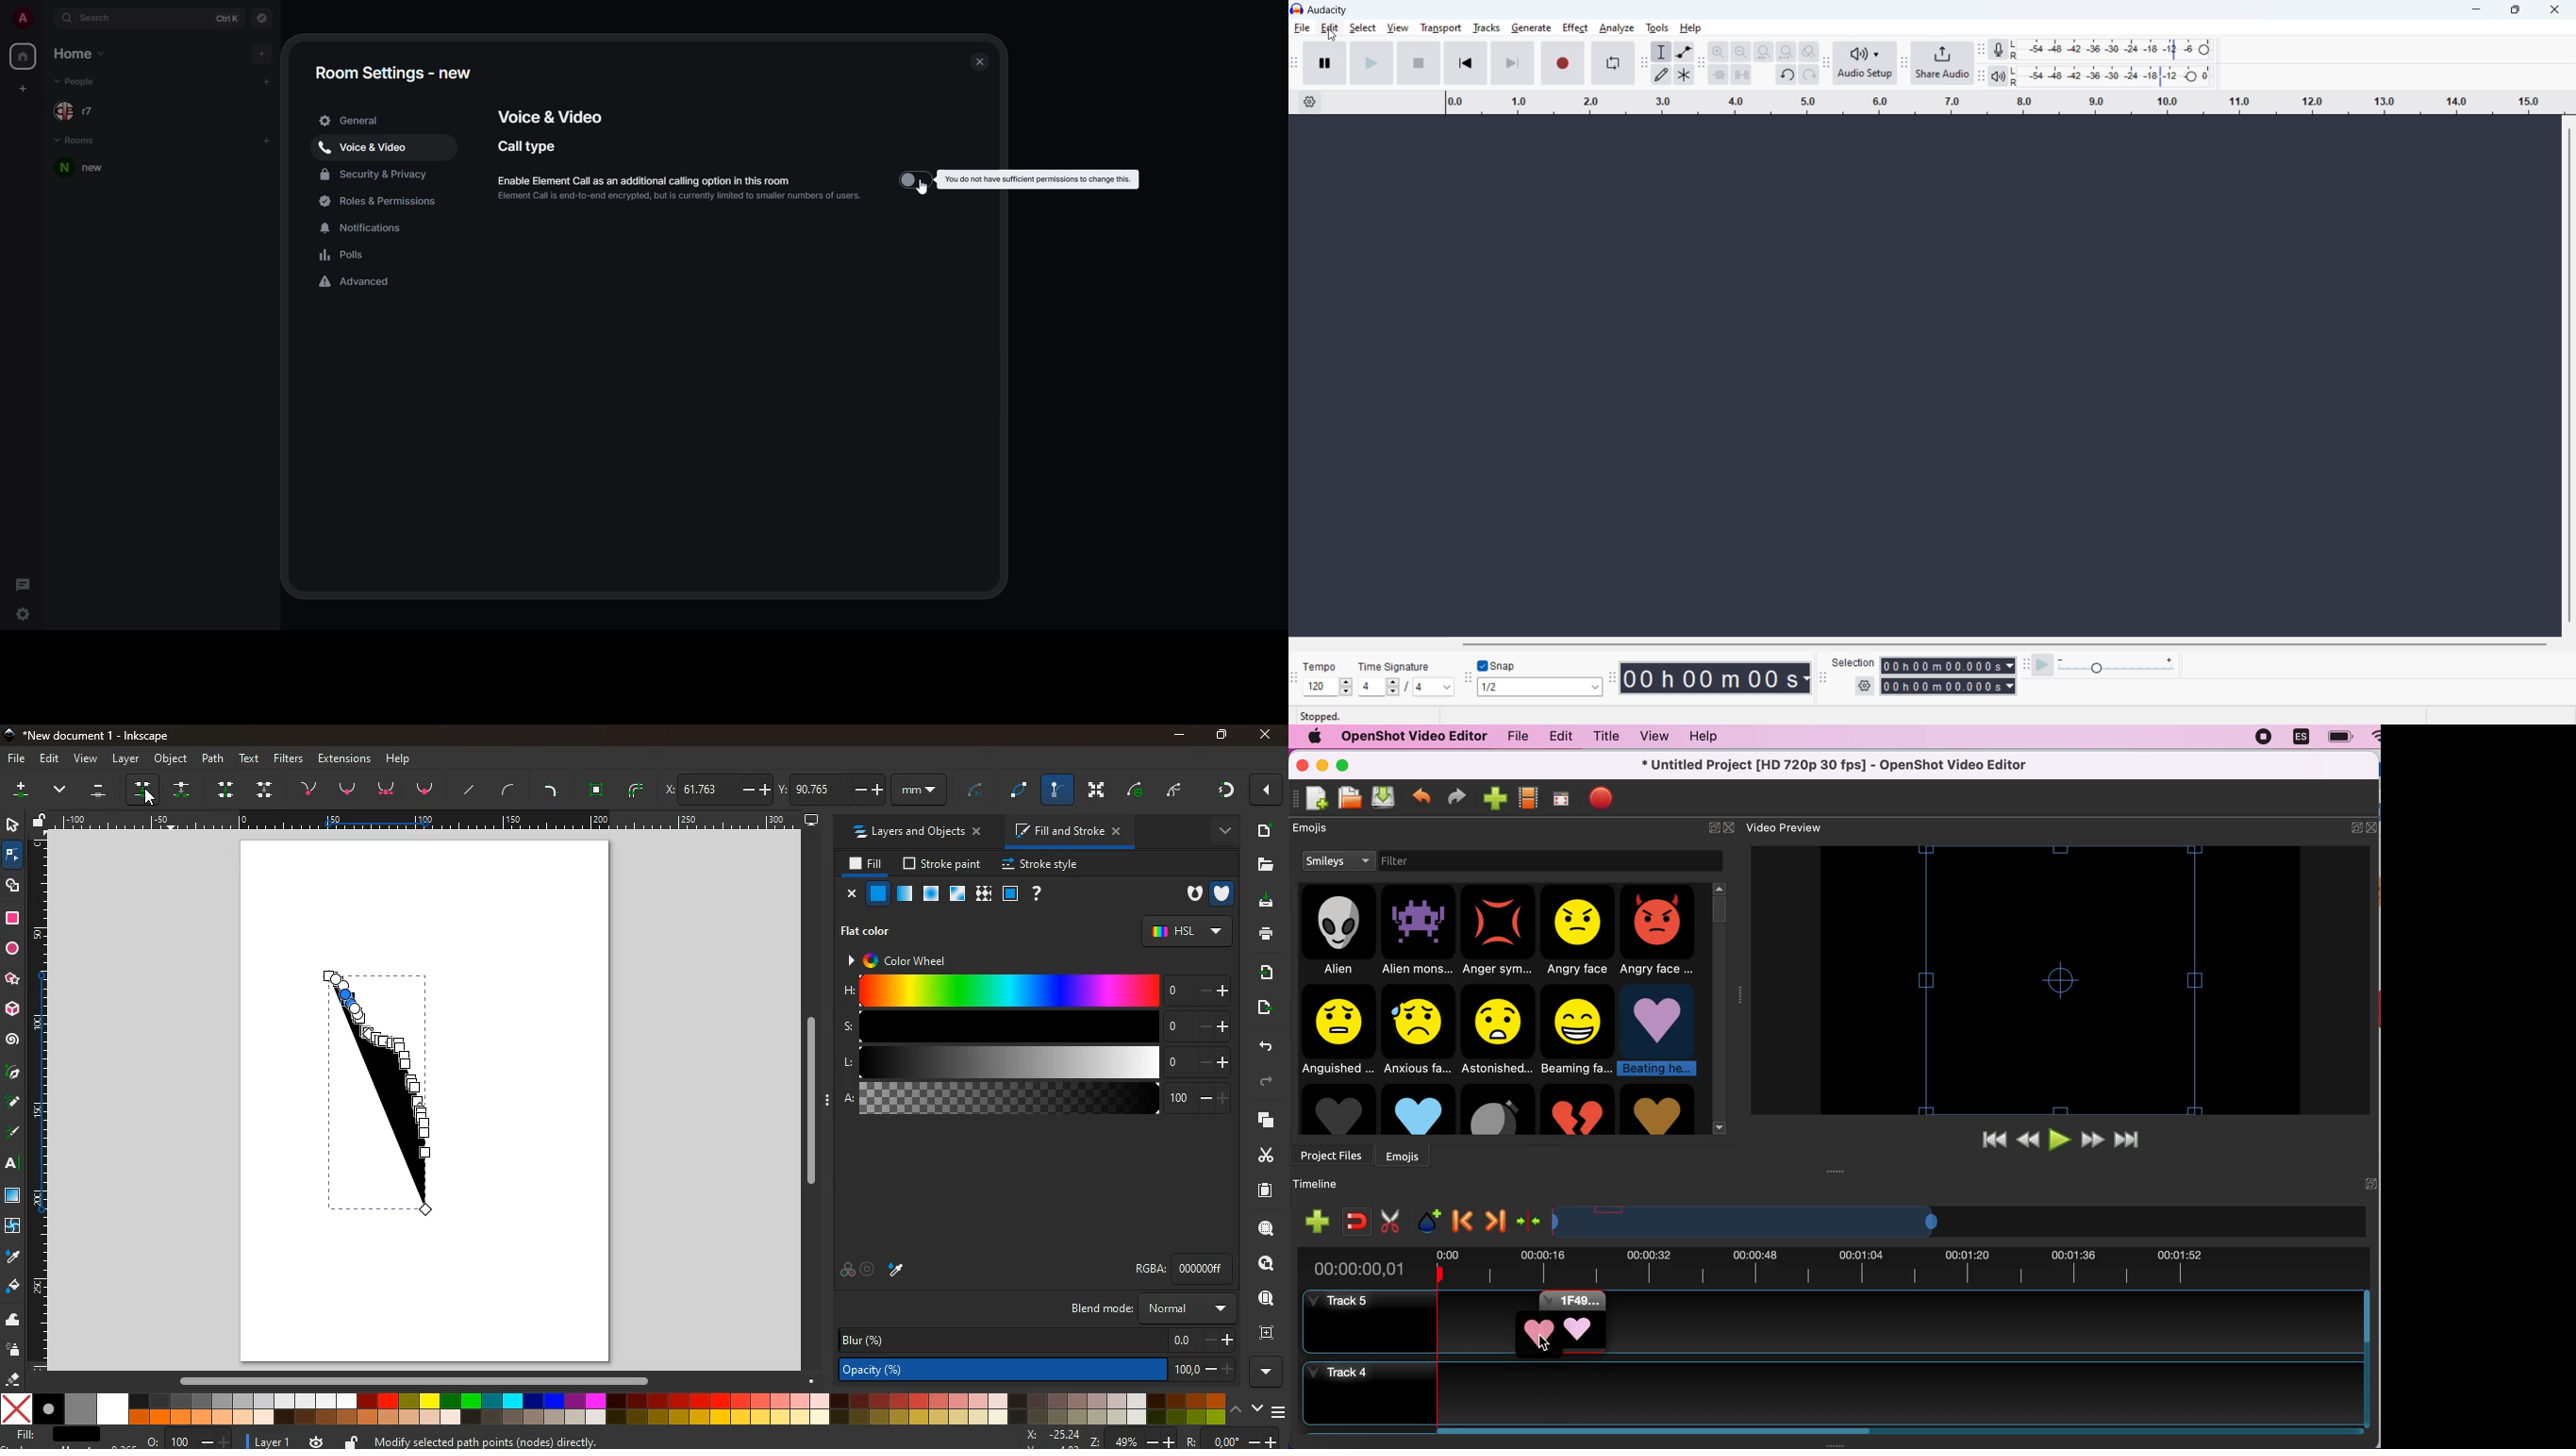  Describe the element at coordinates (1601, 799) in the screenshot. I see `export file` at that location.